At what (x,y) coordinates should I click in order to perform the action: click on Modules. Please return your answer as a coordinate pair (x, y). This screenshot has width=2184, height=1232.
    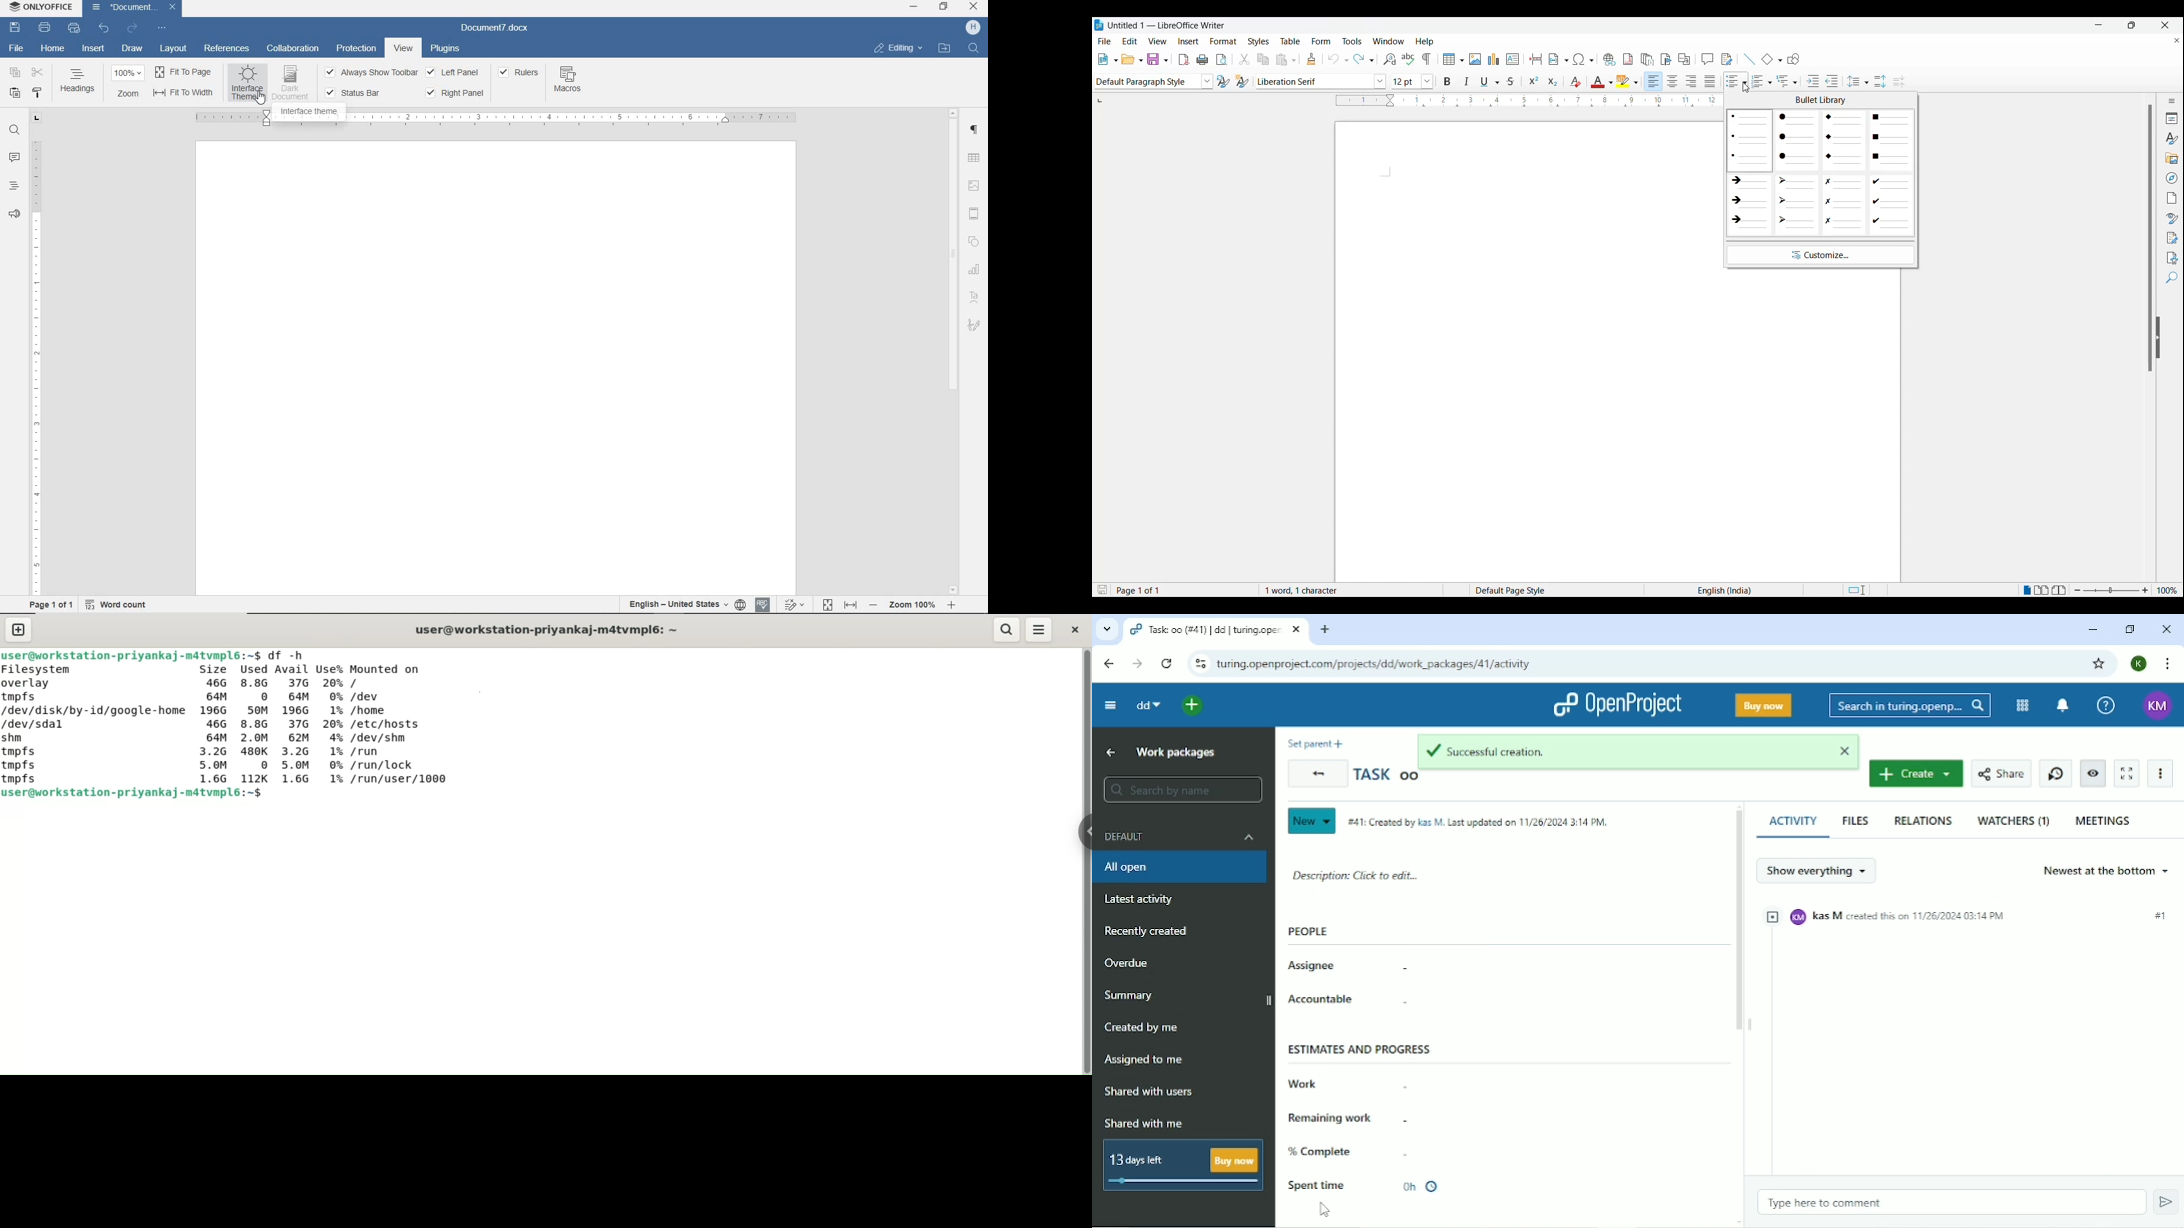
    Looking at the image, I should click on (2021, 705).